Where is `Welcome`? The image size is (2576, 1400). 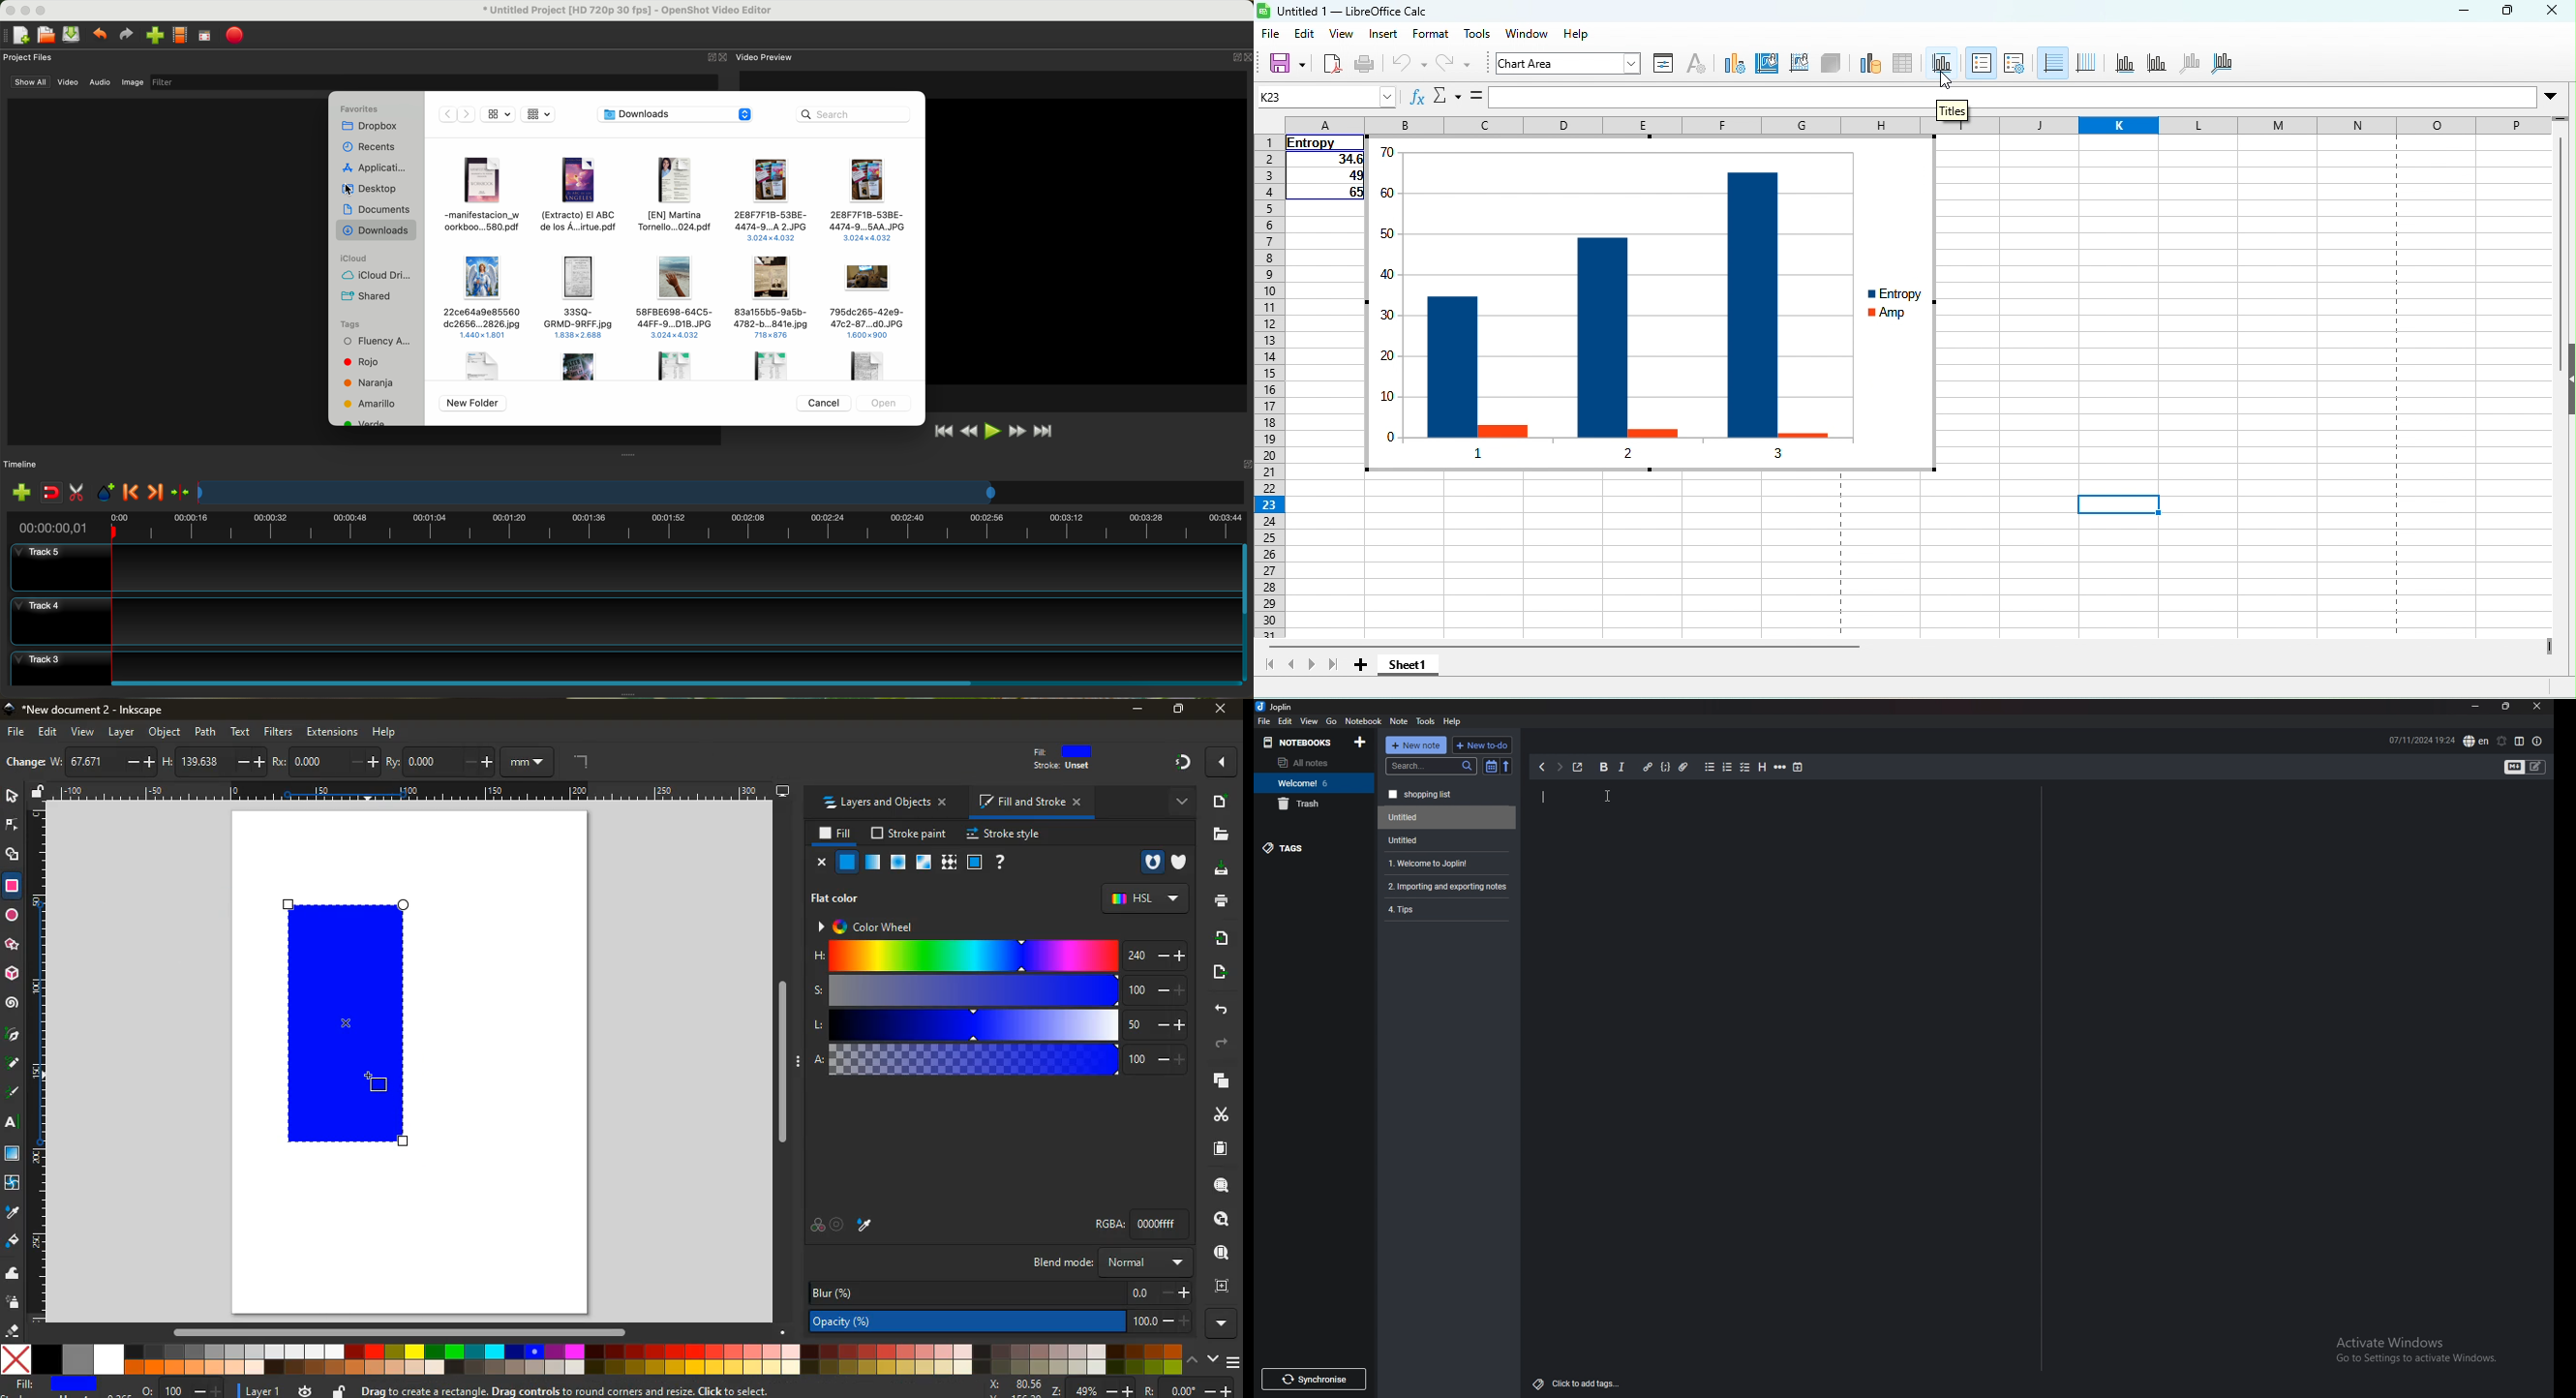 Welcome is located at coordinates (1313, 782).